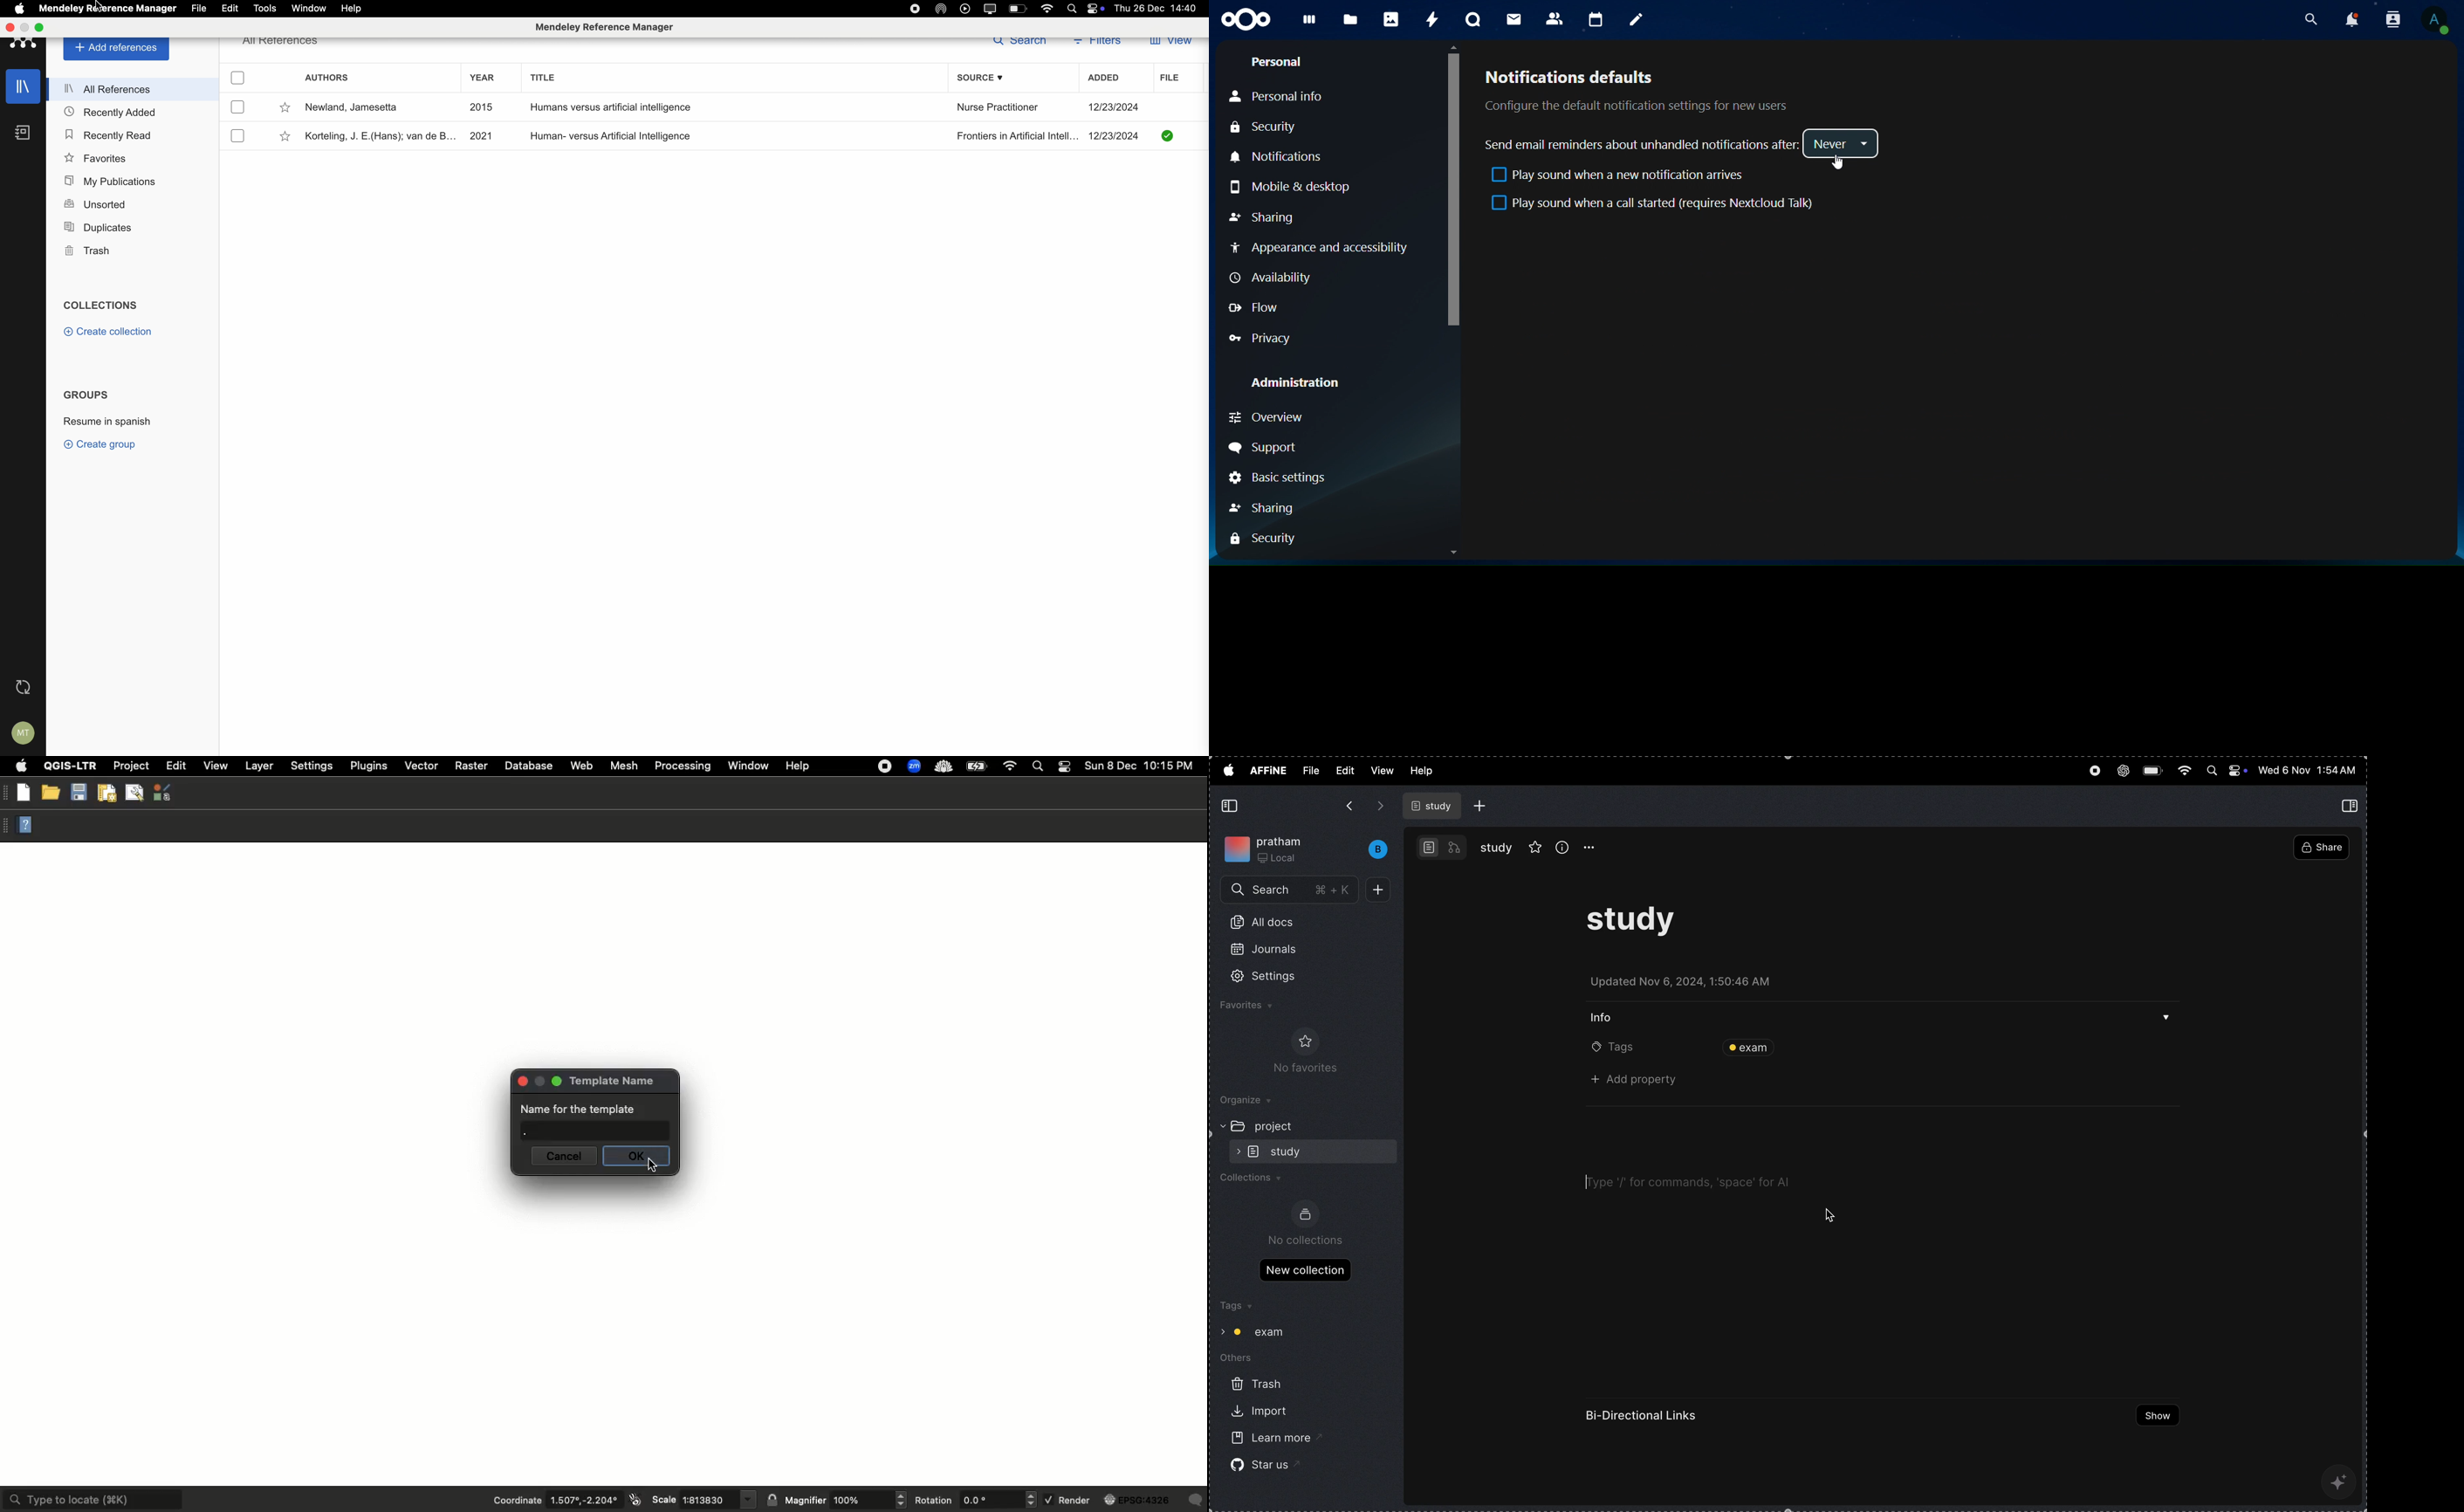 The height and width of the screenshot is (1512, 2464). Describe the element at coordinates (1098, 10) in the screenshot. I see `screen controls` at that location.